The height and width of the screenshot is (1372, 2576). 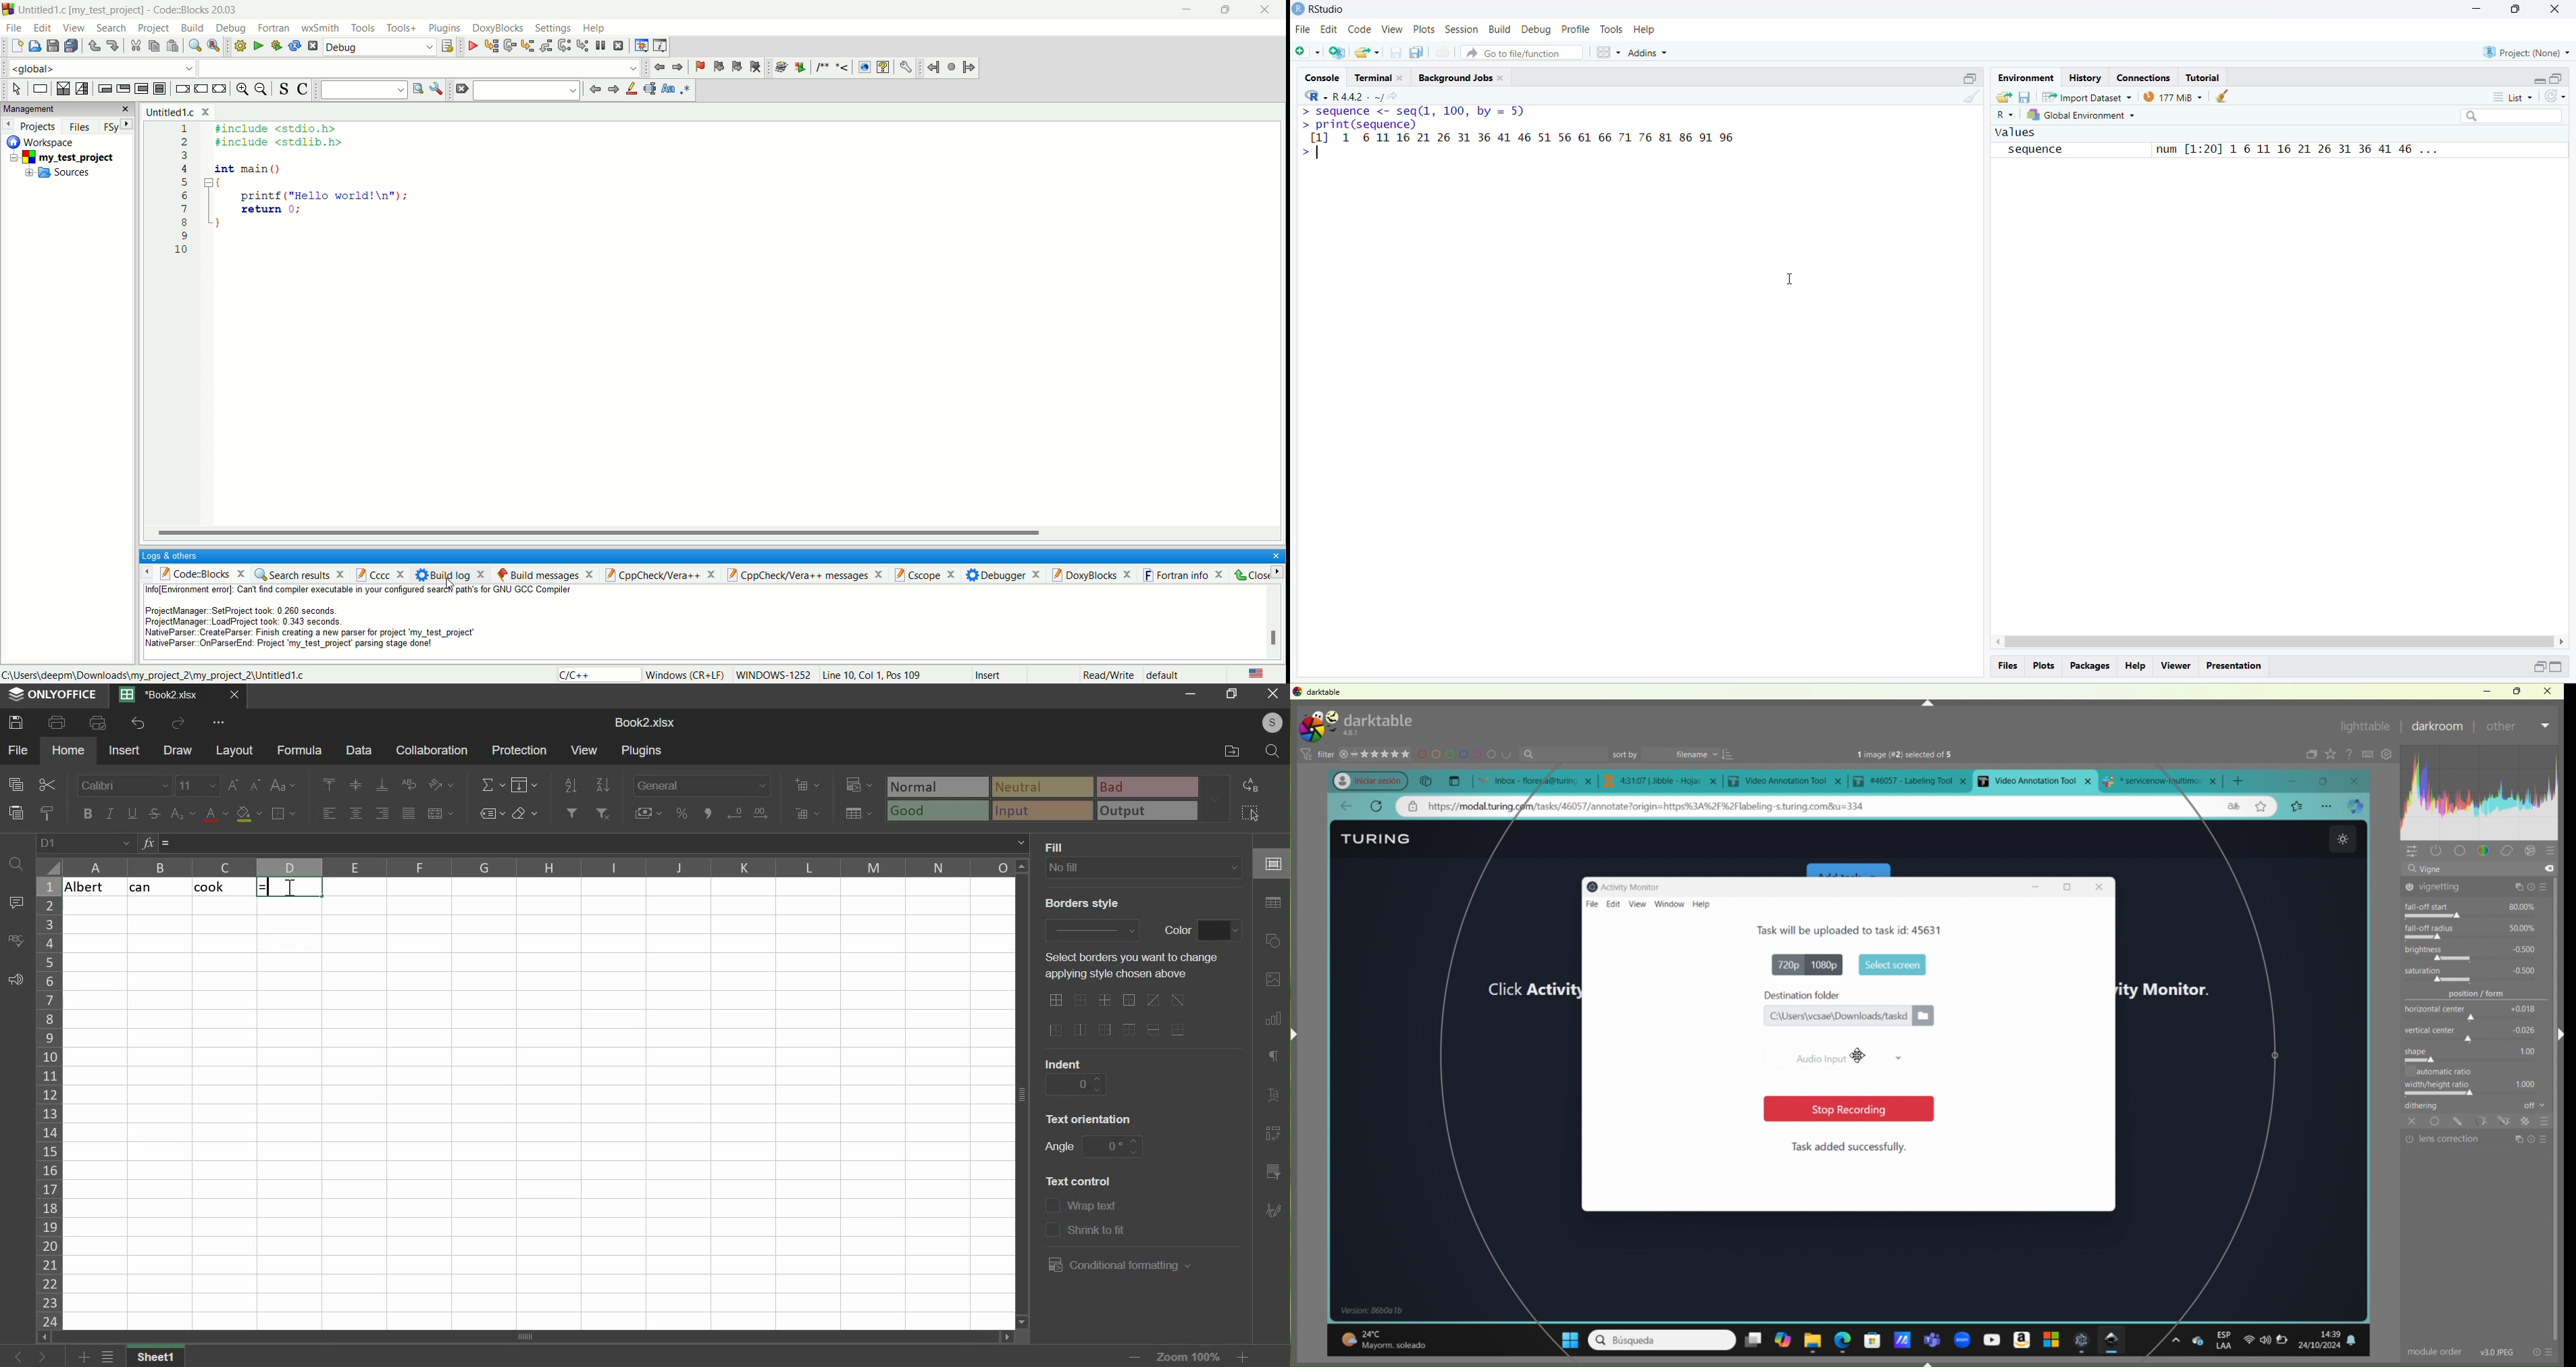 What do you see at coordinates (1079, 1180) in the screenshot?
I see `text` at bounding box center [1079, 1180].